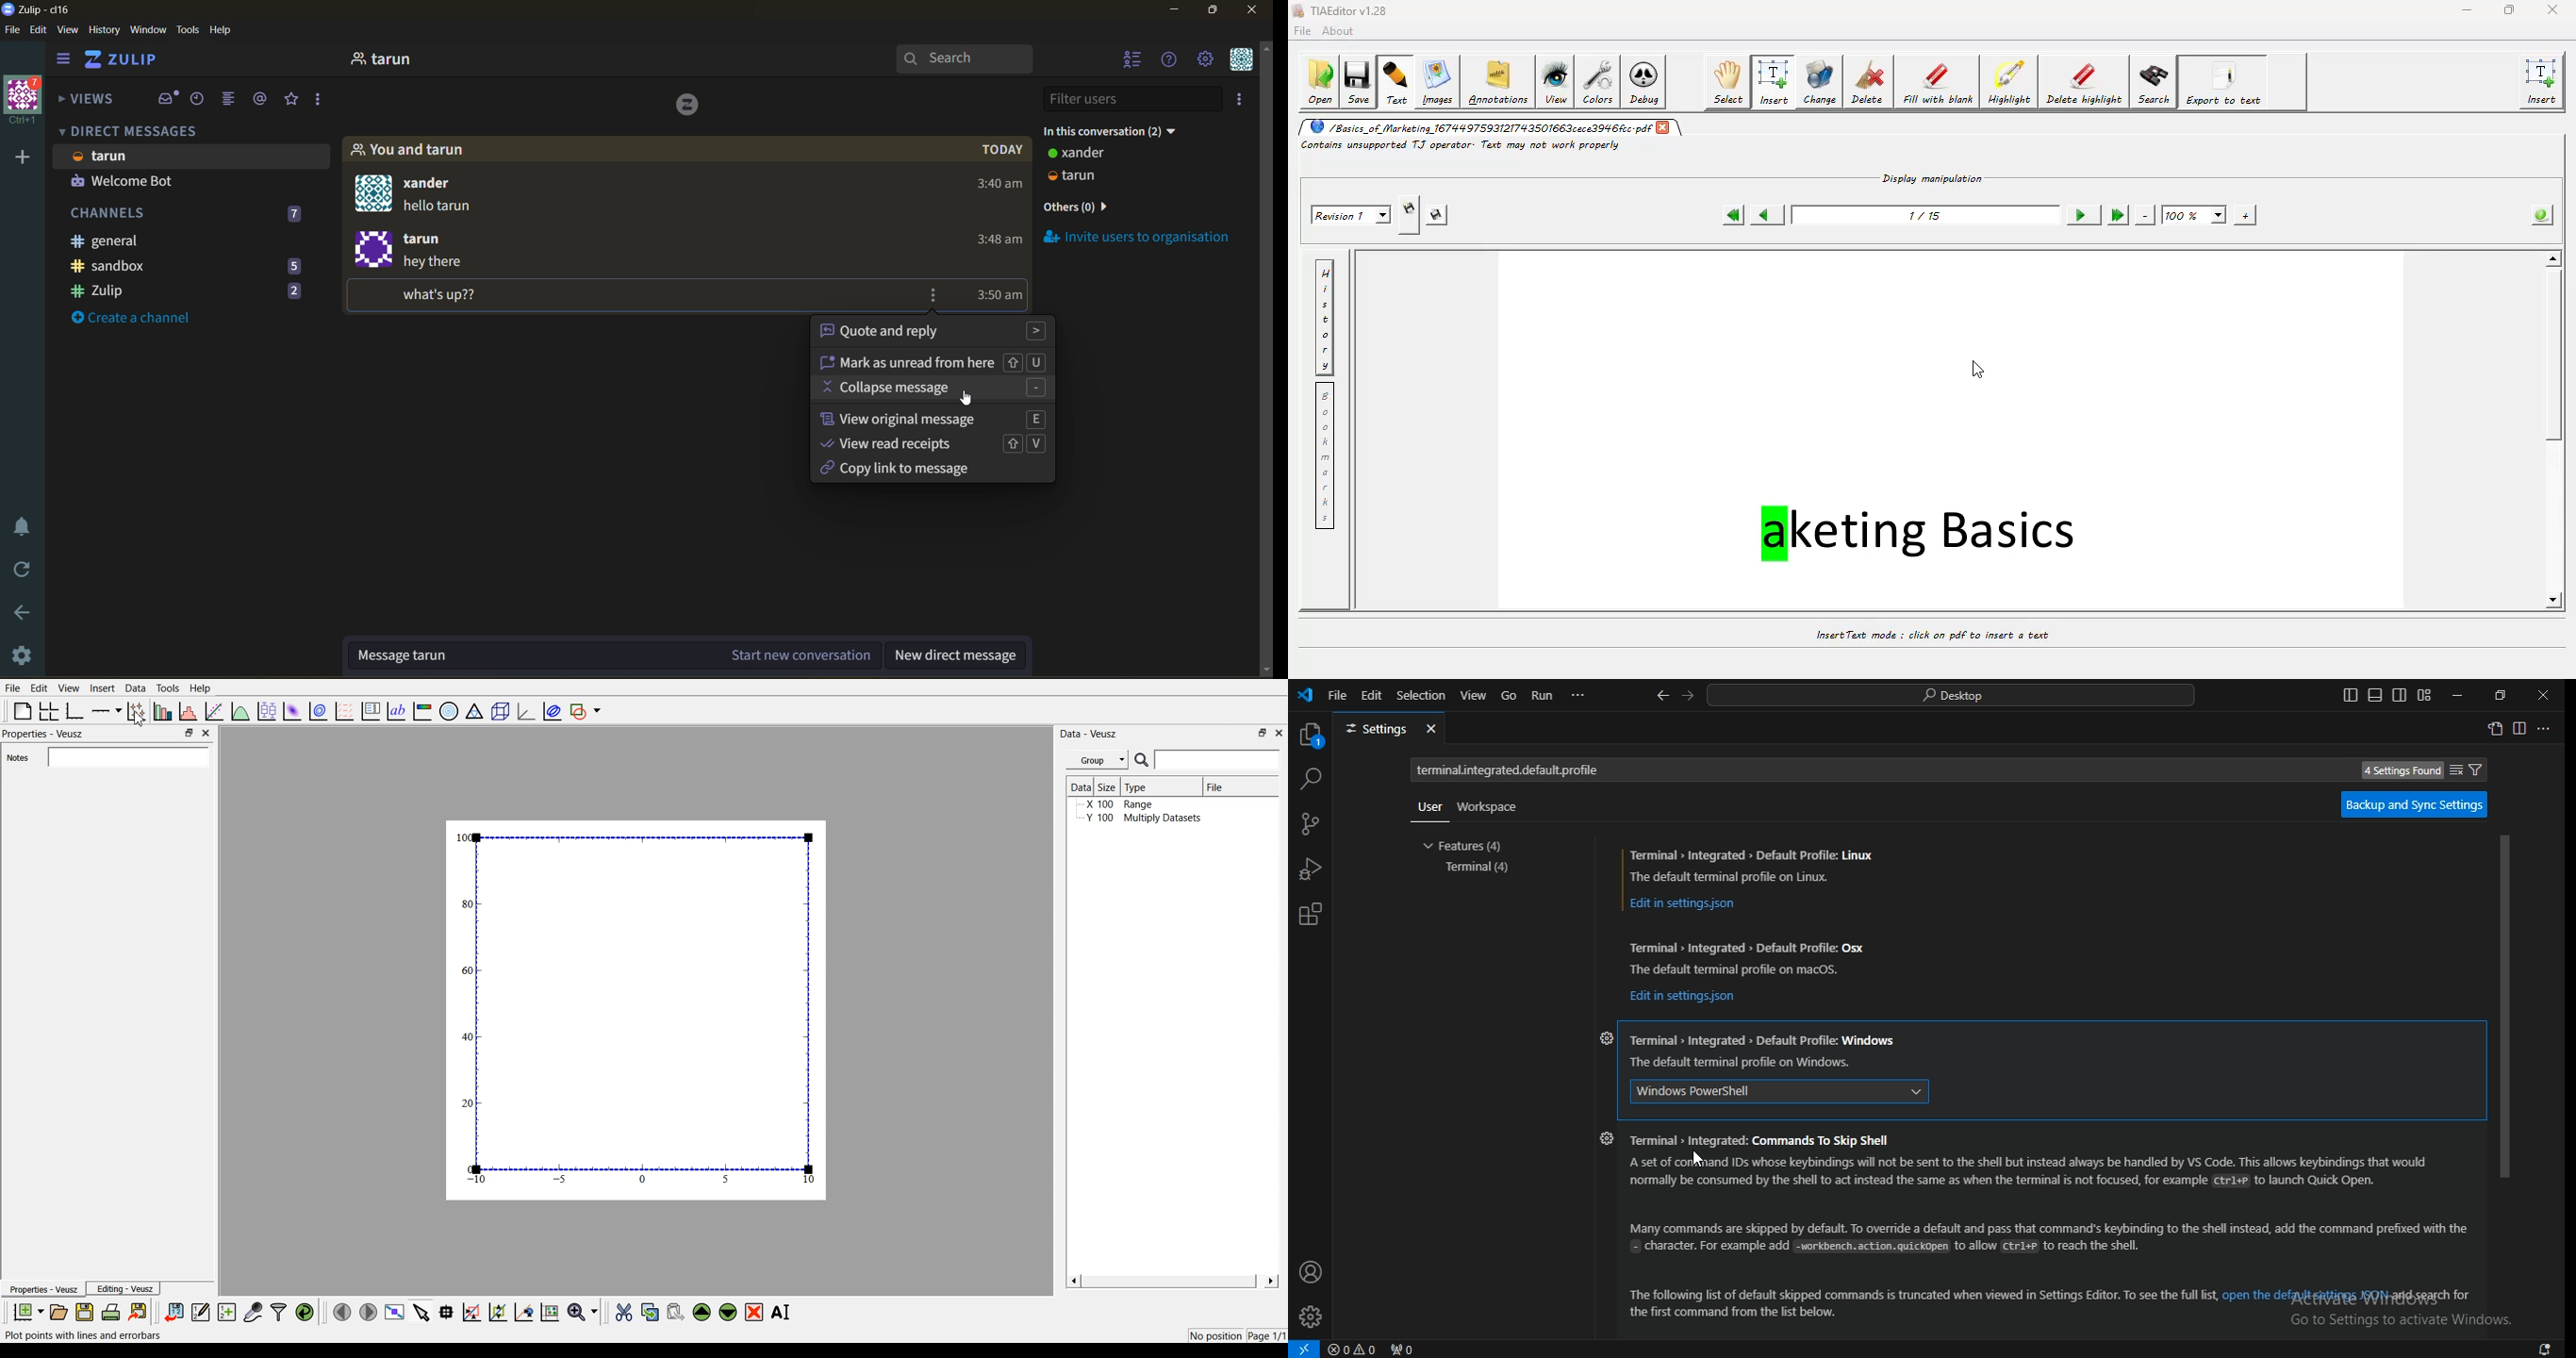 This screenshot has width=2576, height=1372. Describe the element at coordinates (1492, 805) in the screenshot. I see `workspace` at that location.